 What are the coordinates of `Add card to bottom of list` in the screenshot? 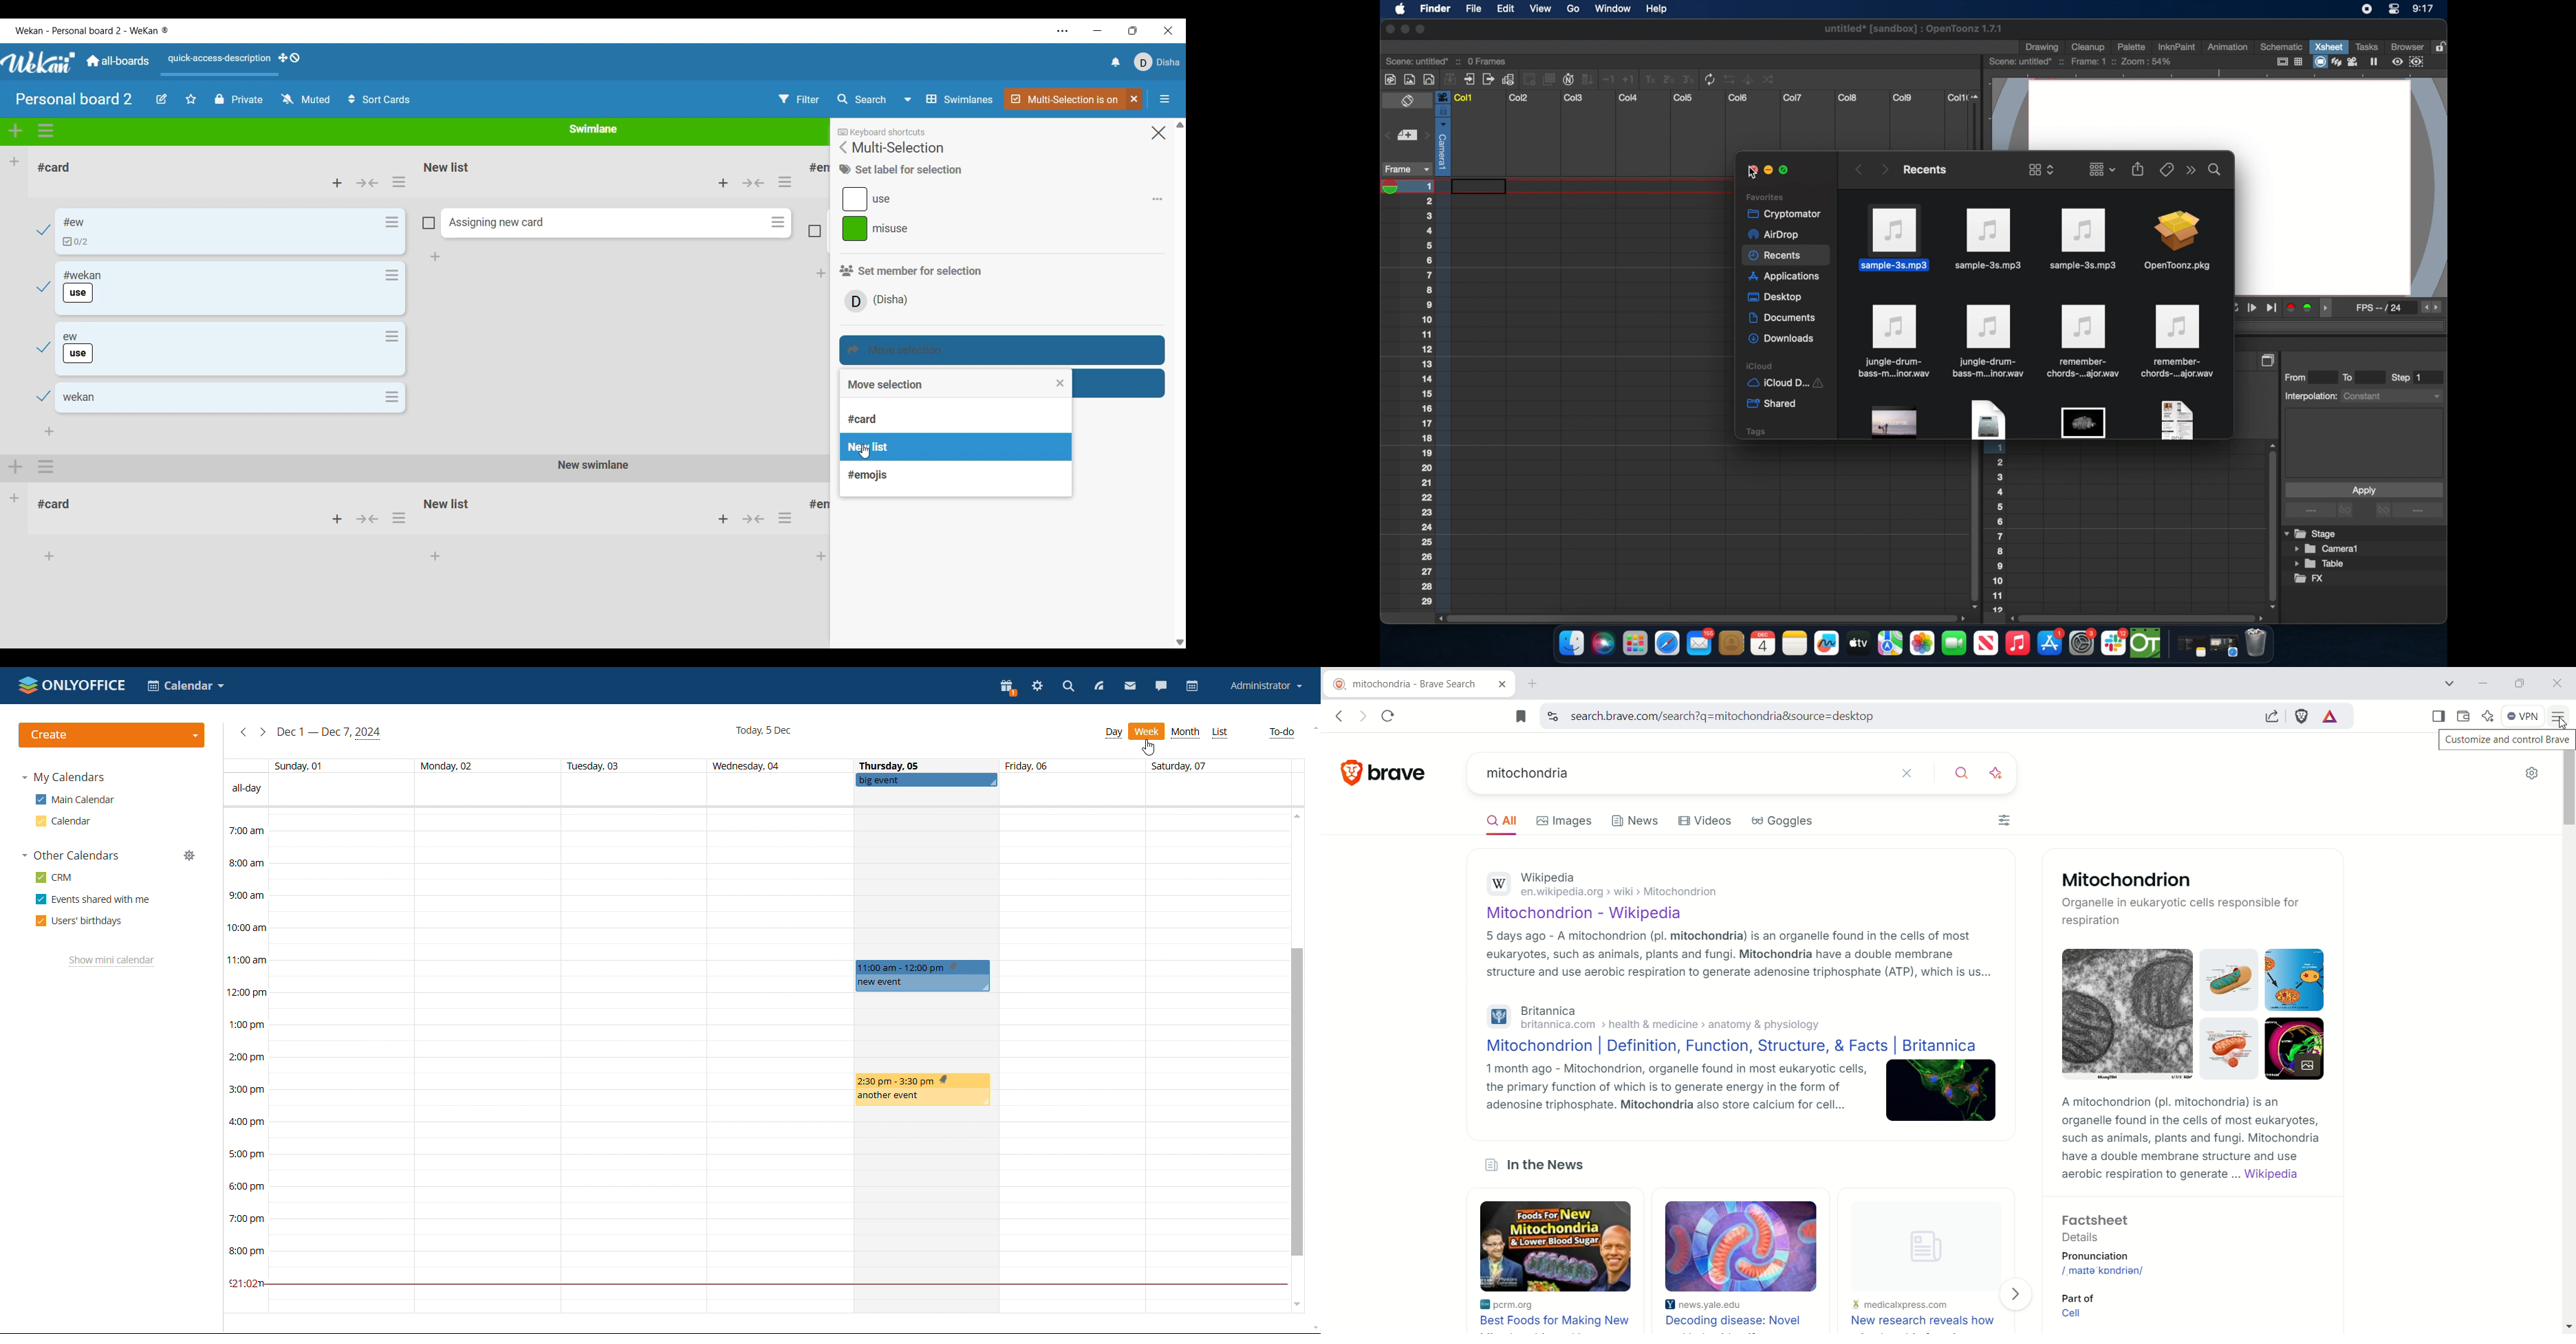 It's located at (49, 432).